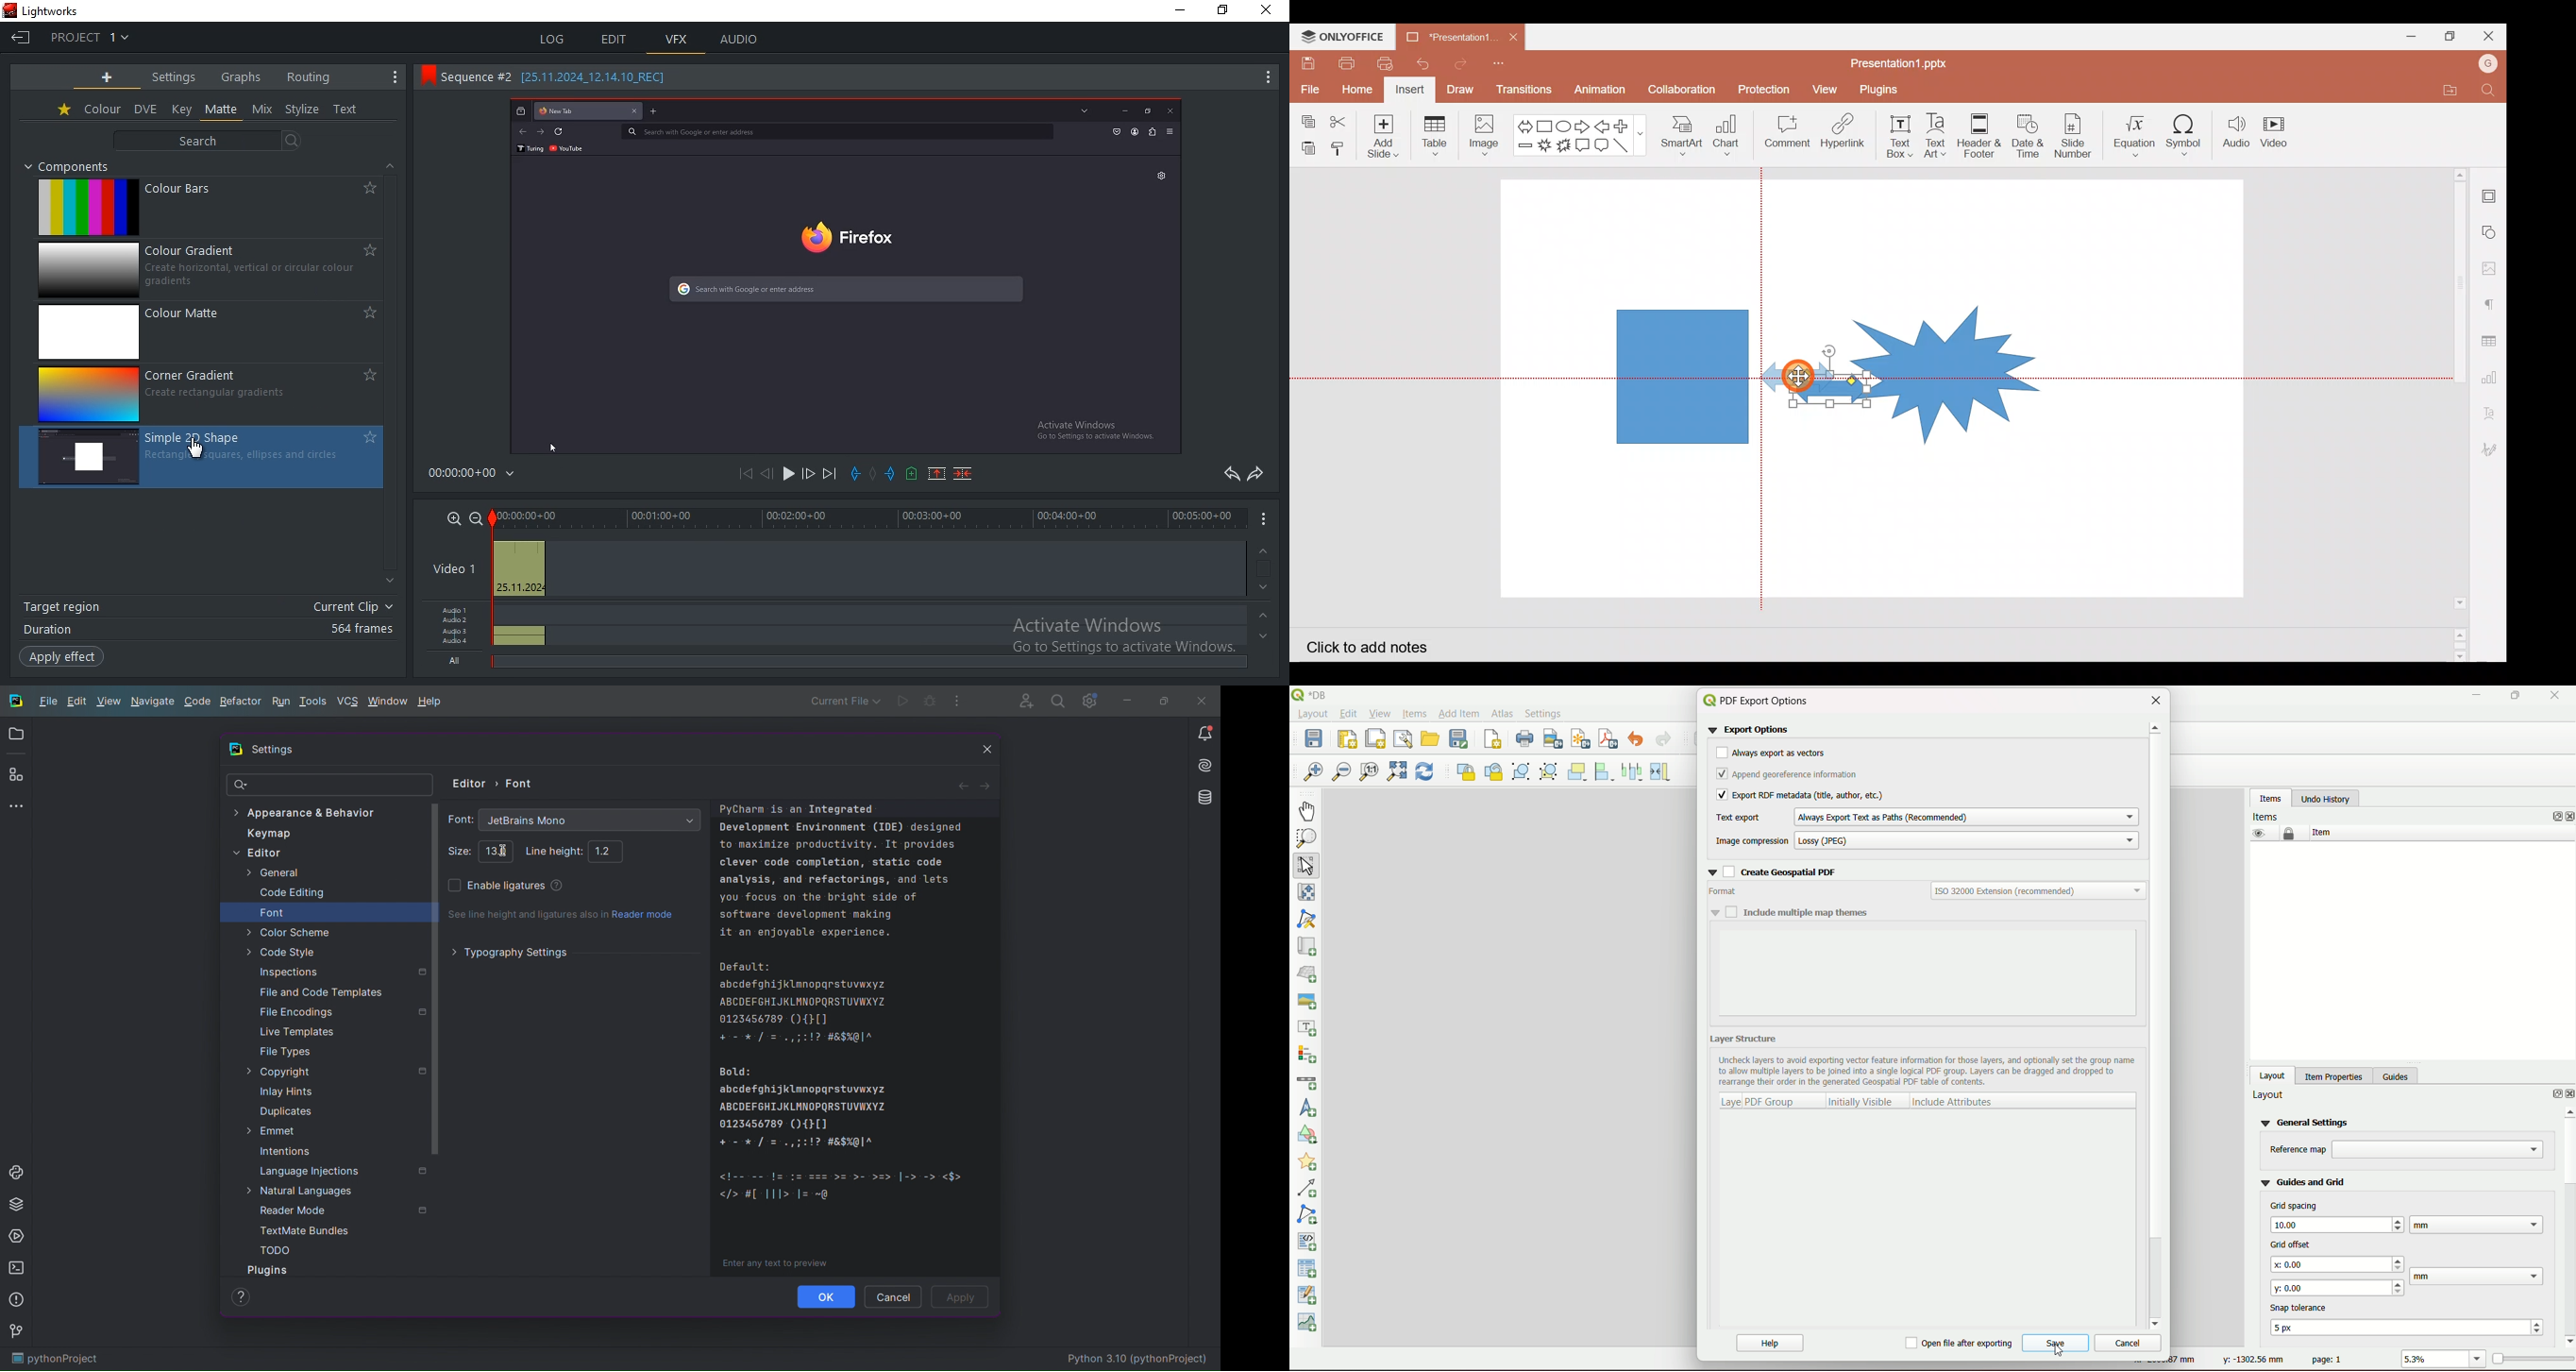 The width and height of the screenshot is (2576, 1372). I want to click on exit current project and go to project browser, so click(22, 39).